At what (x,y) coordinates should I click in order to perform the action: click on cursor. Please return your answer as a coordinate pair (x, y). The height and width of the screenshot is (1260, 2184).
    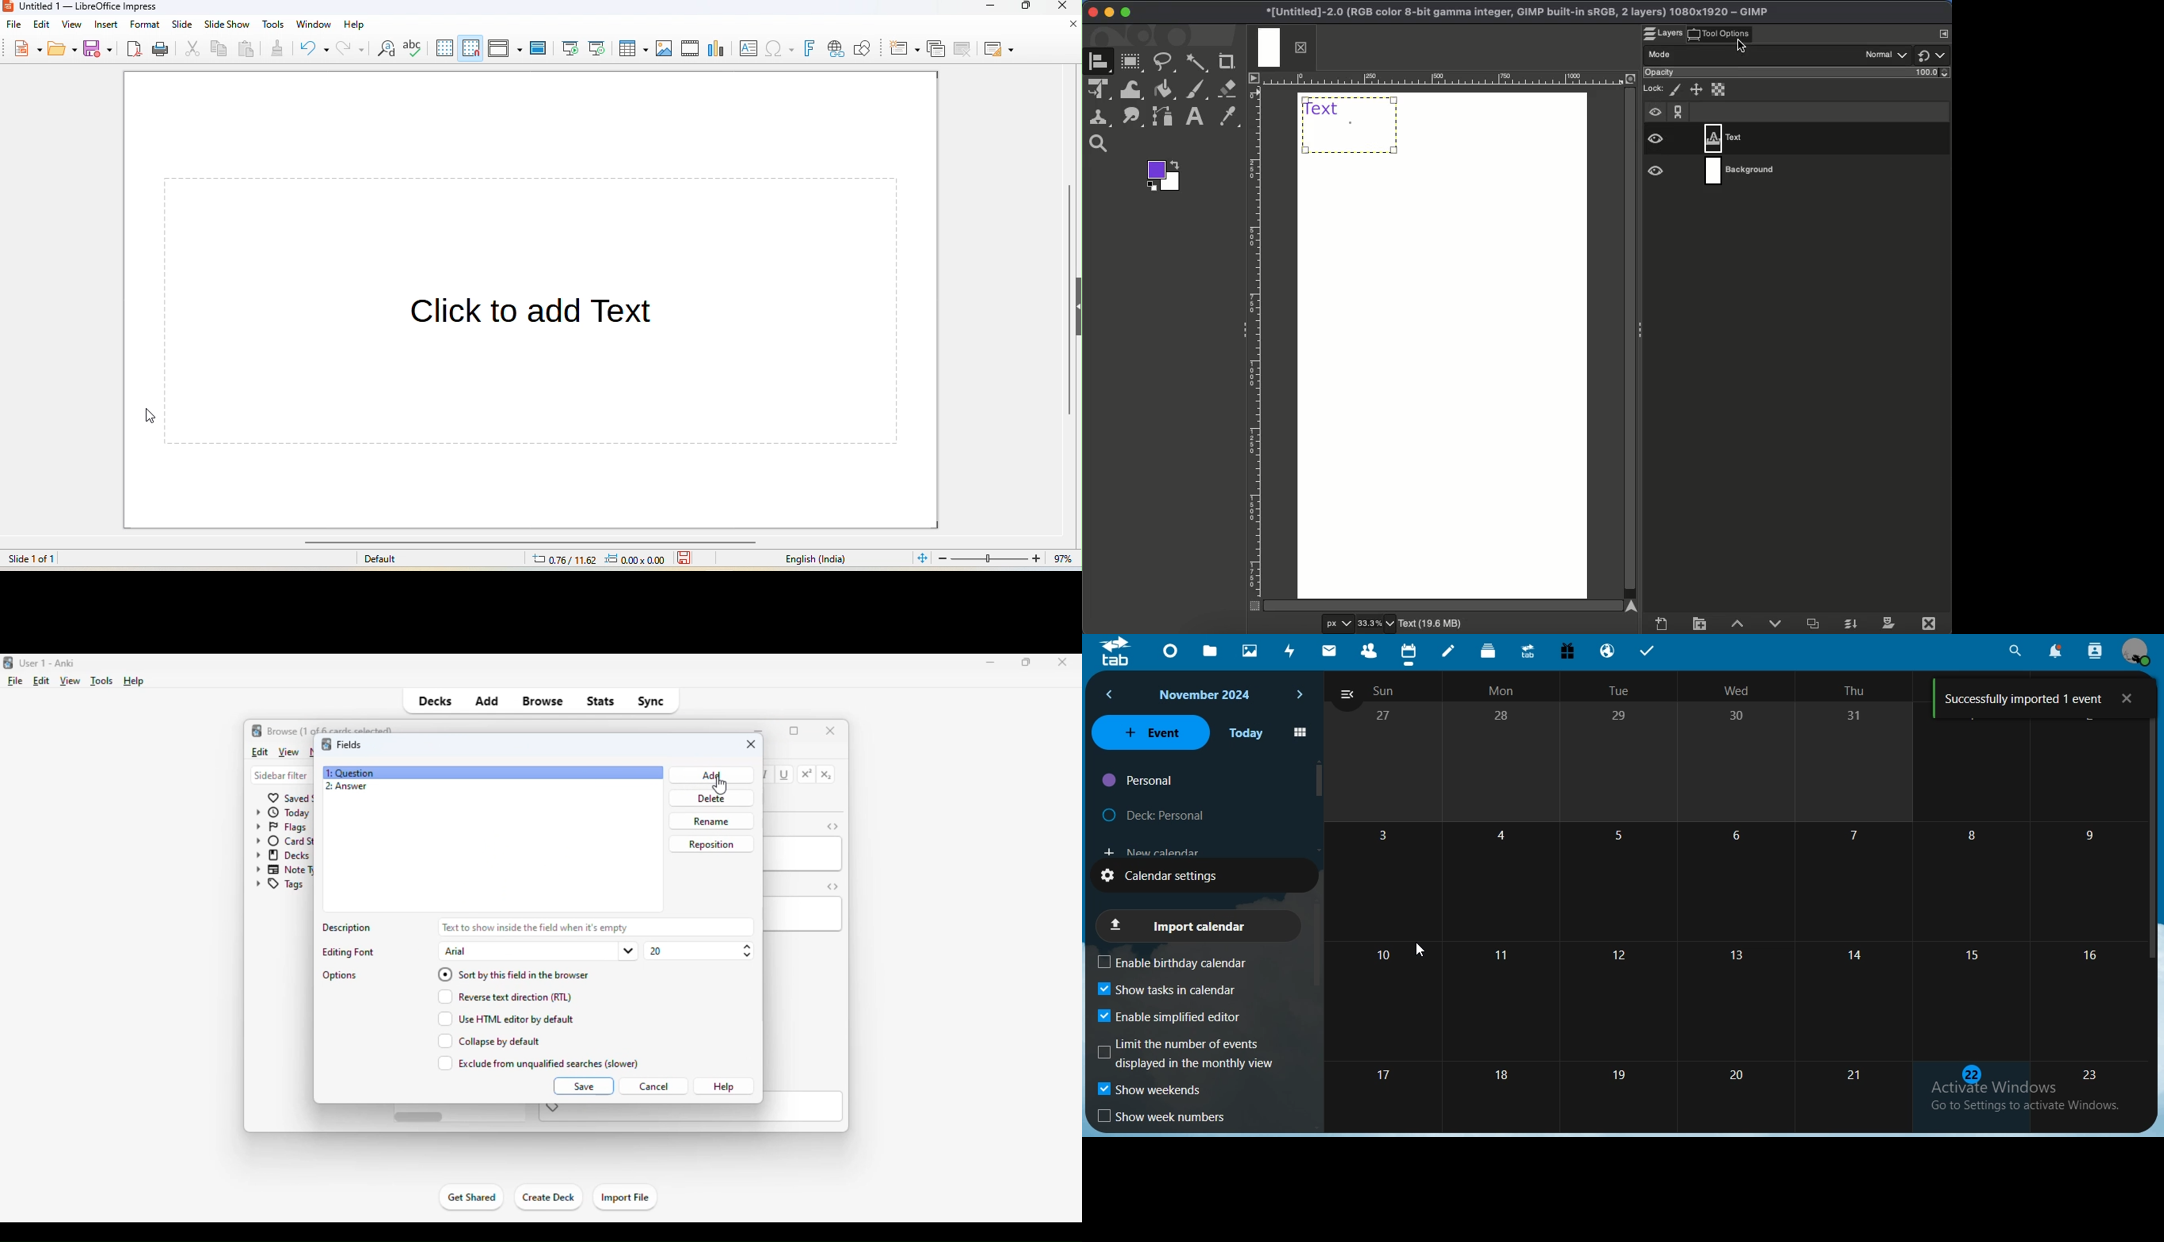
    Looking at the image, I should click on (1420, 949).